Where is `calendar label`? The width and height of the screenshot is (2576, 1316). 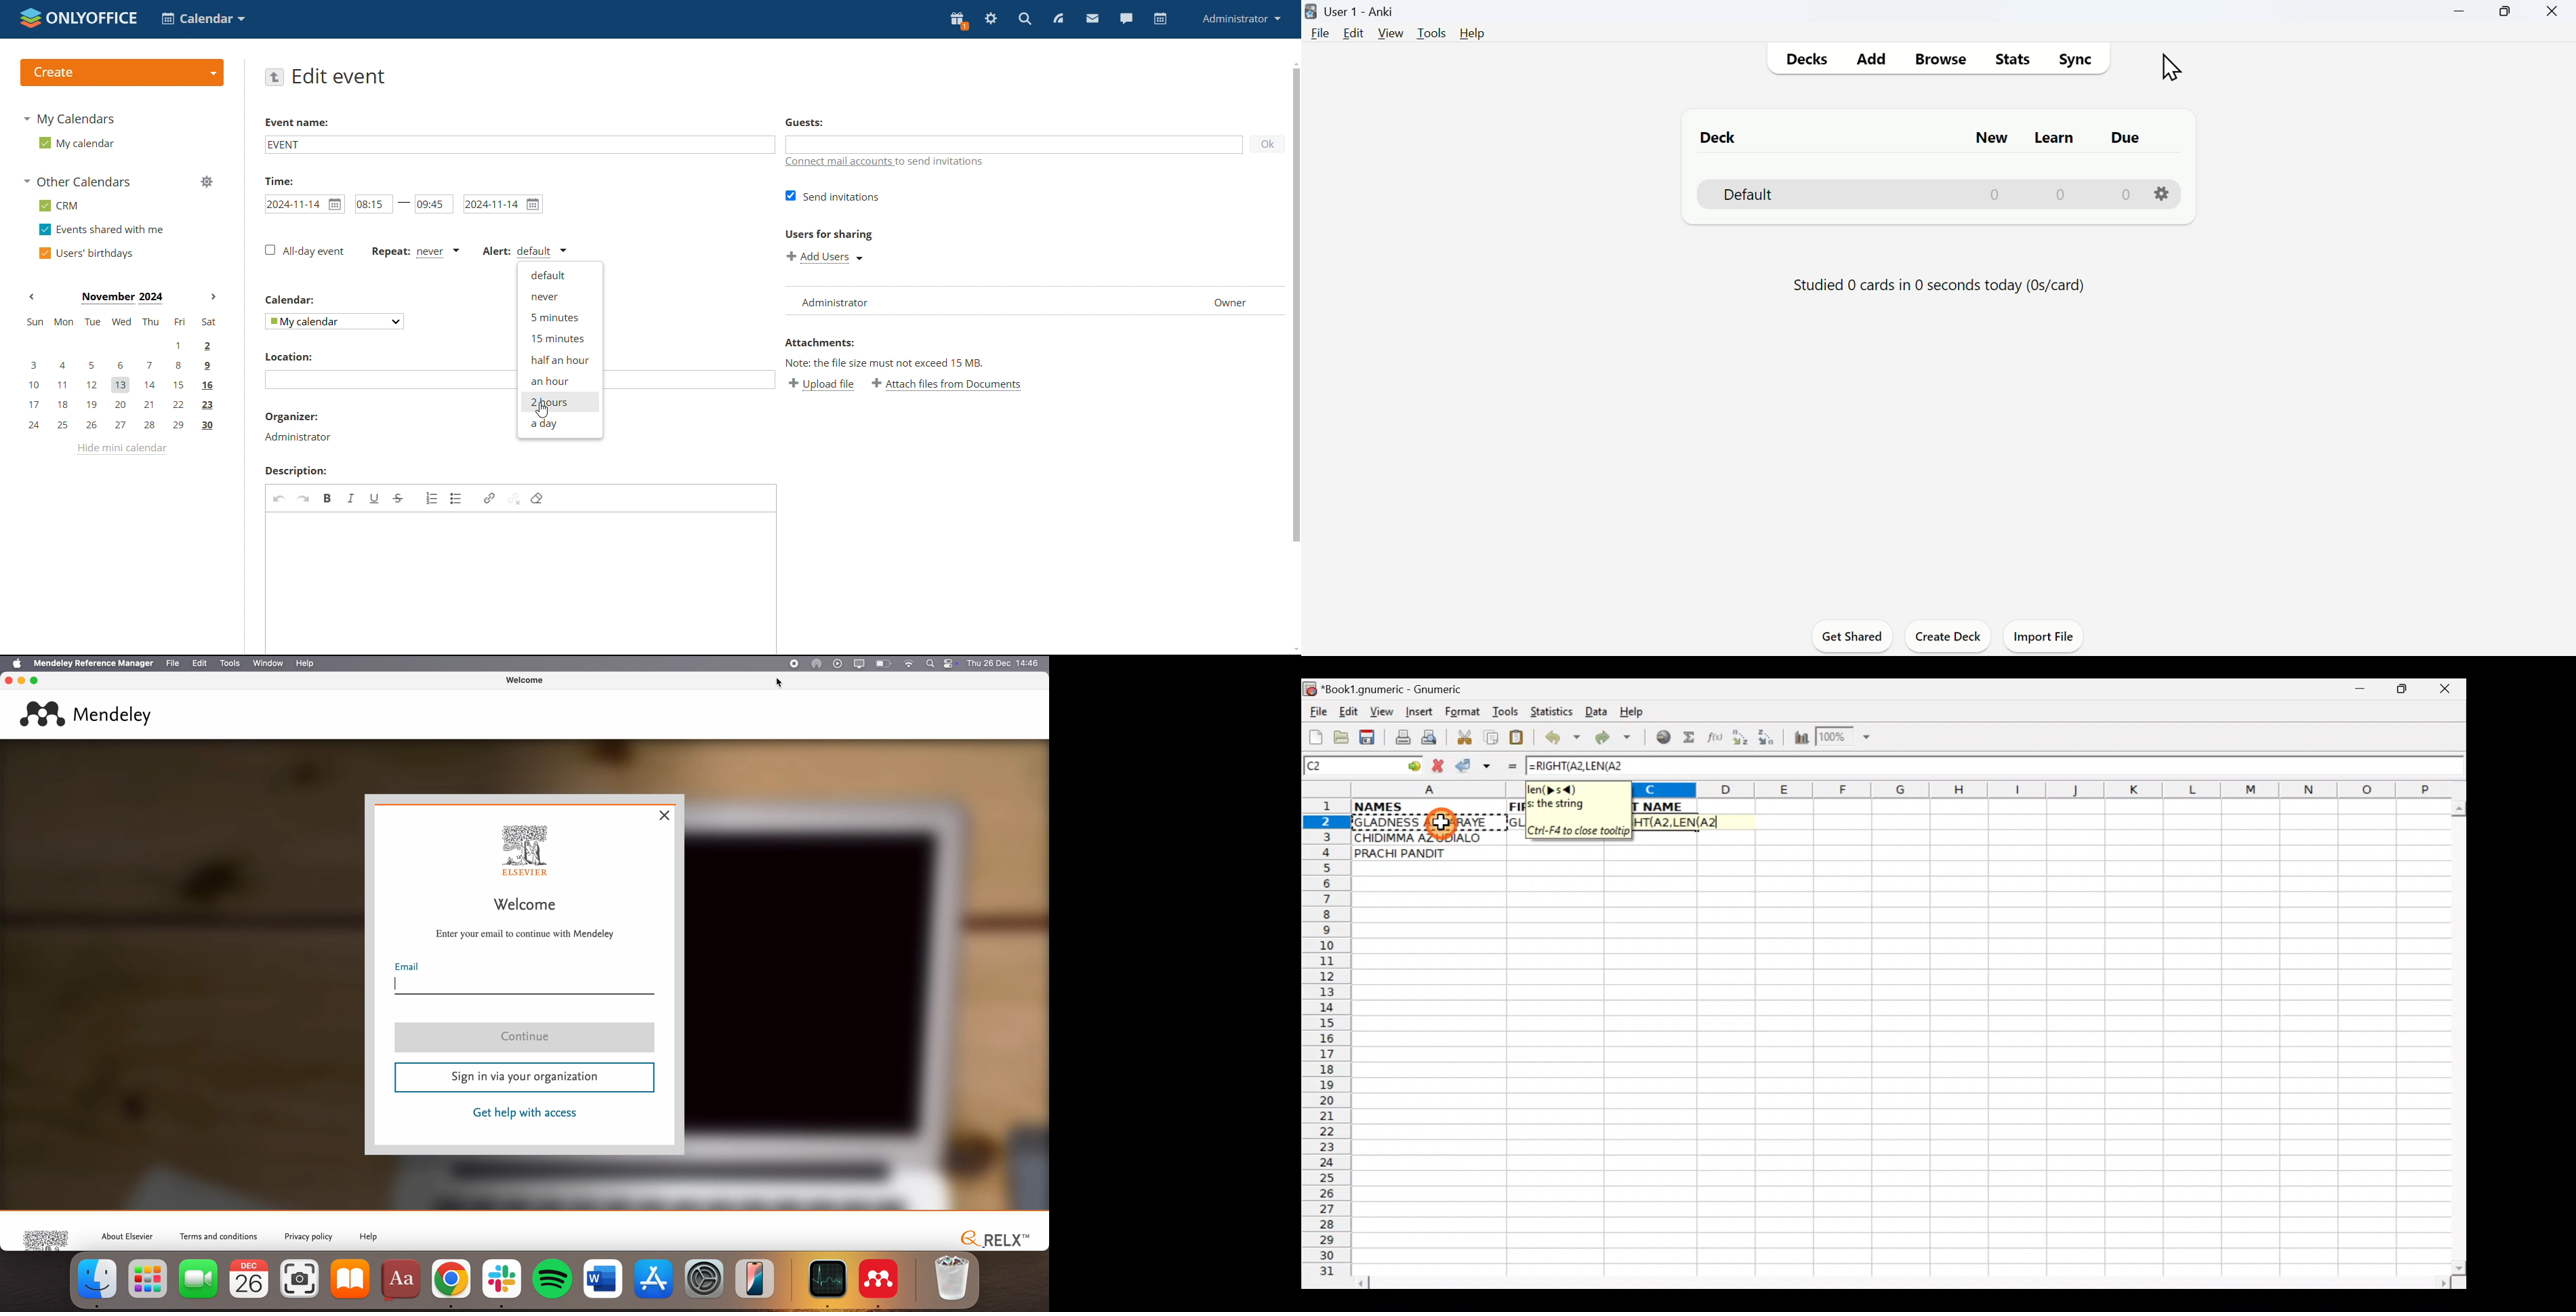
calendar label is located at coordinates (293, 300).